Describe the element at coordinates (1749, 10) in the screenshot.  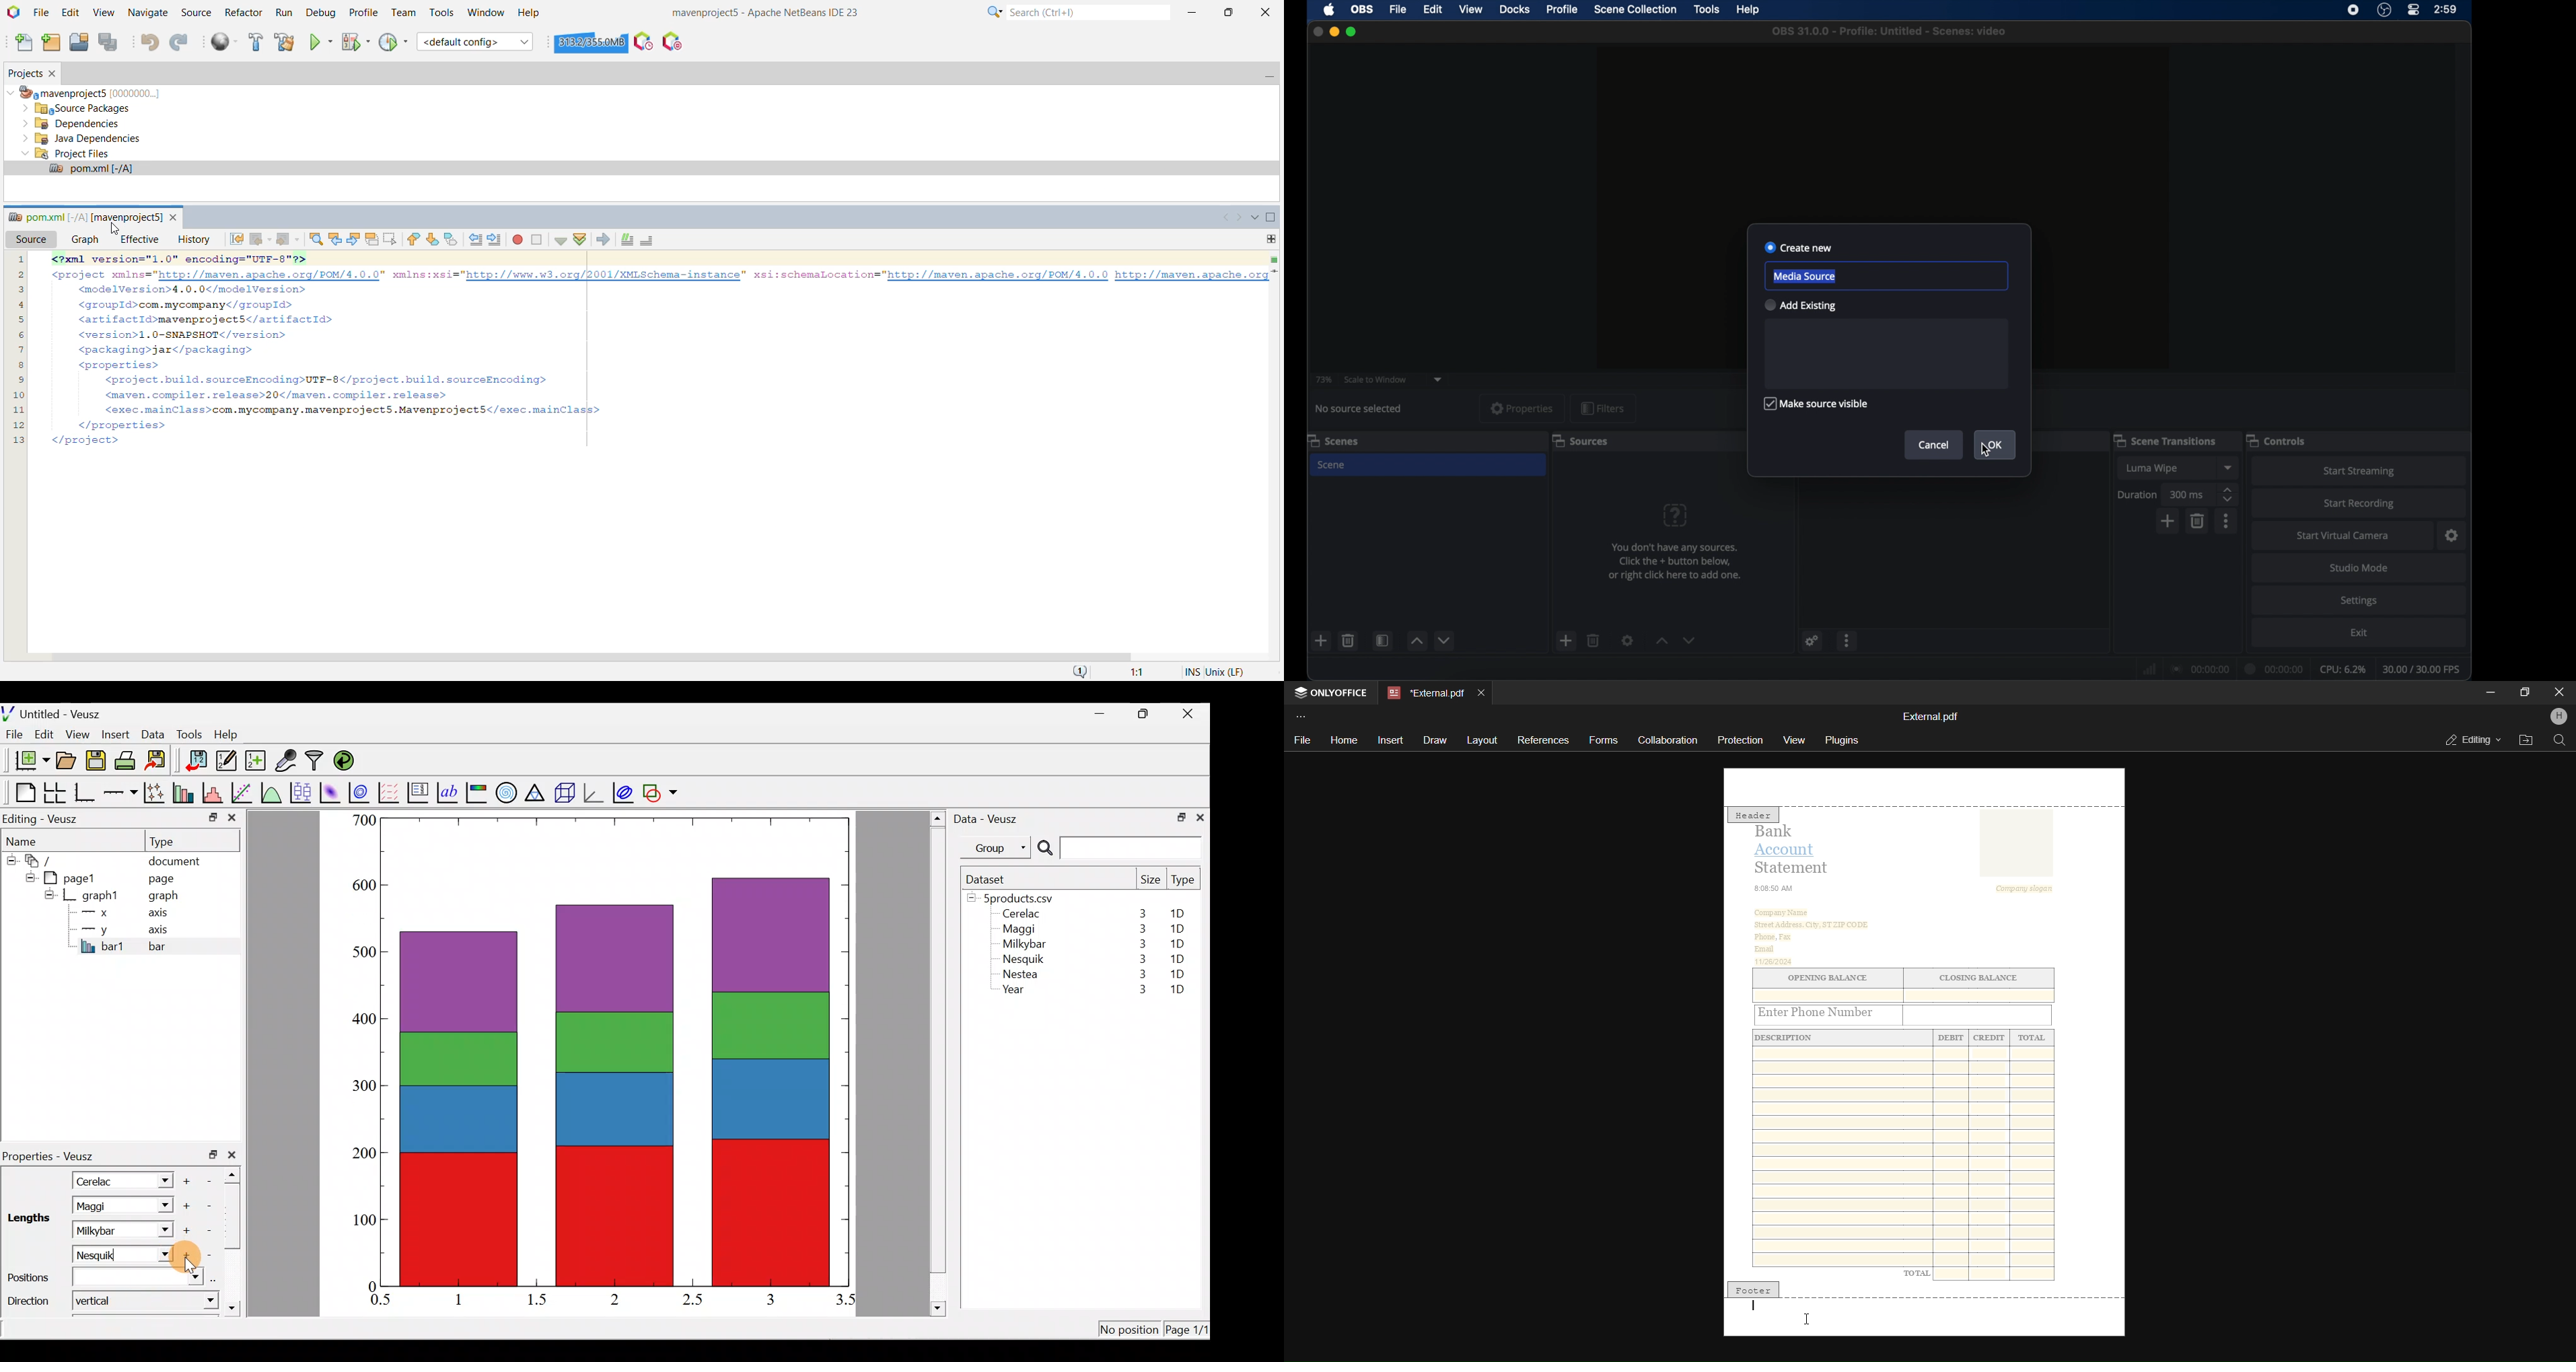
I see `help` at that location.